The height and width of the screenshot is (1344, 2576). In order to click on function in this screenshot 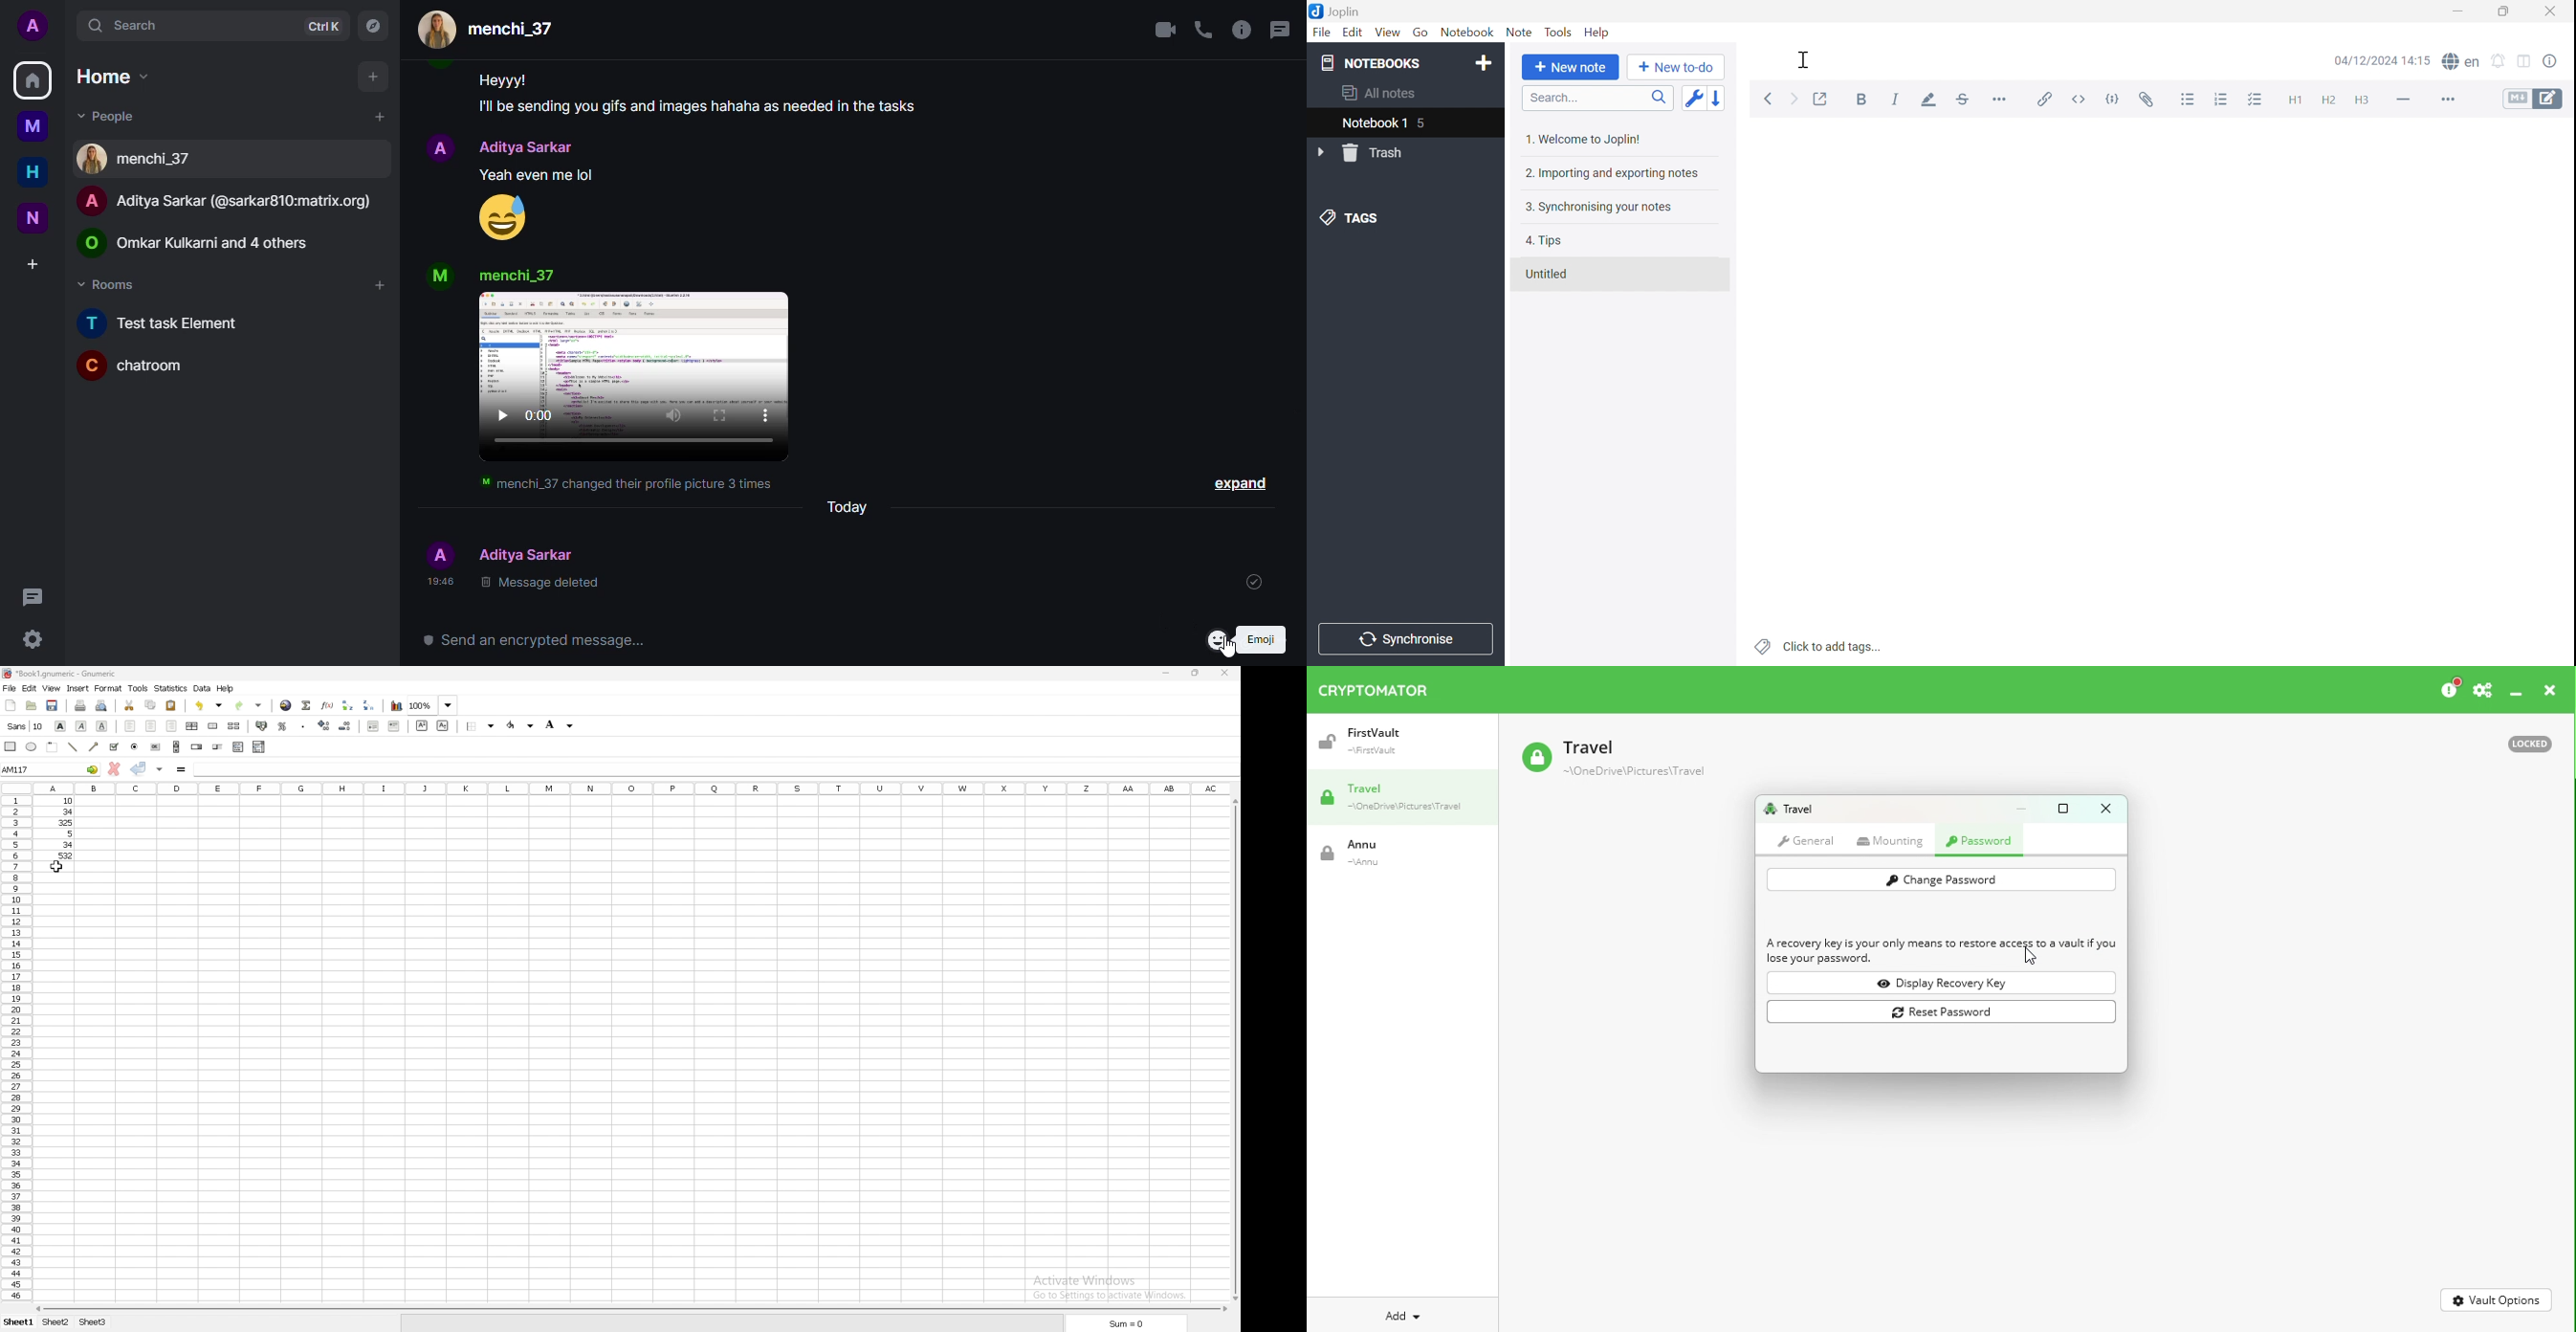, I will do `click(328, 705)`.